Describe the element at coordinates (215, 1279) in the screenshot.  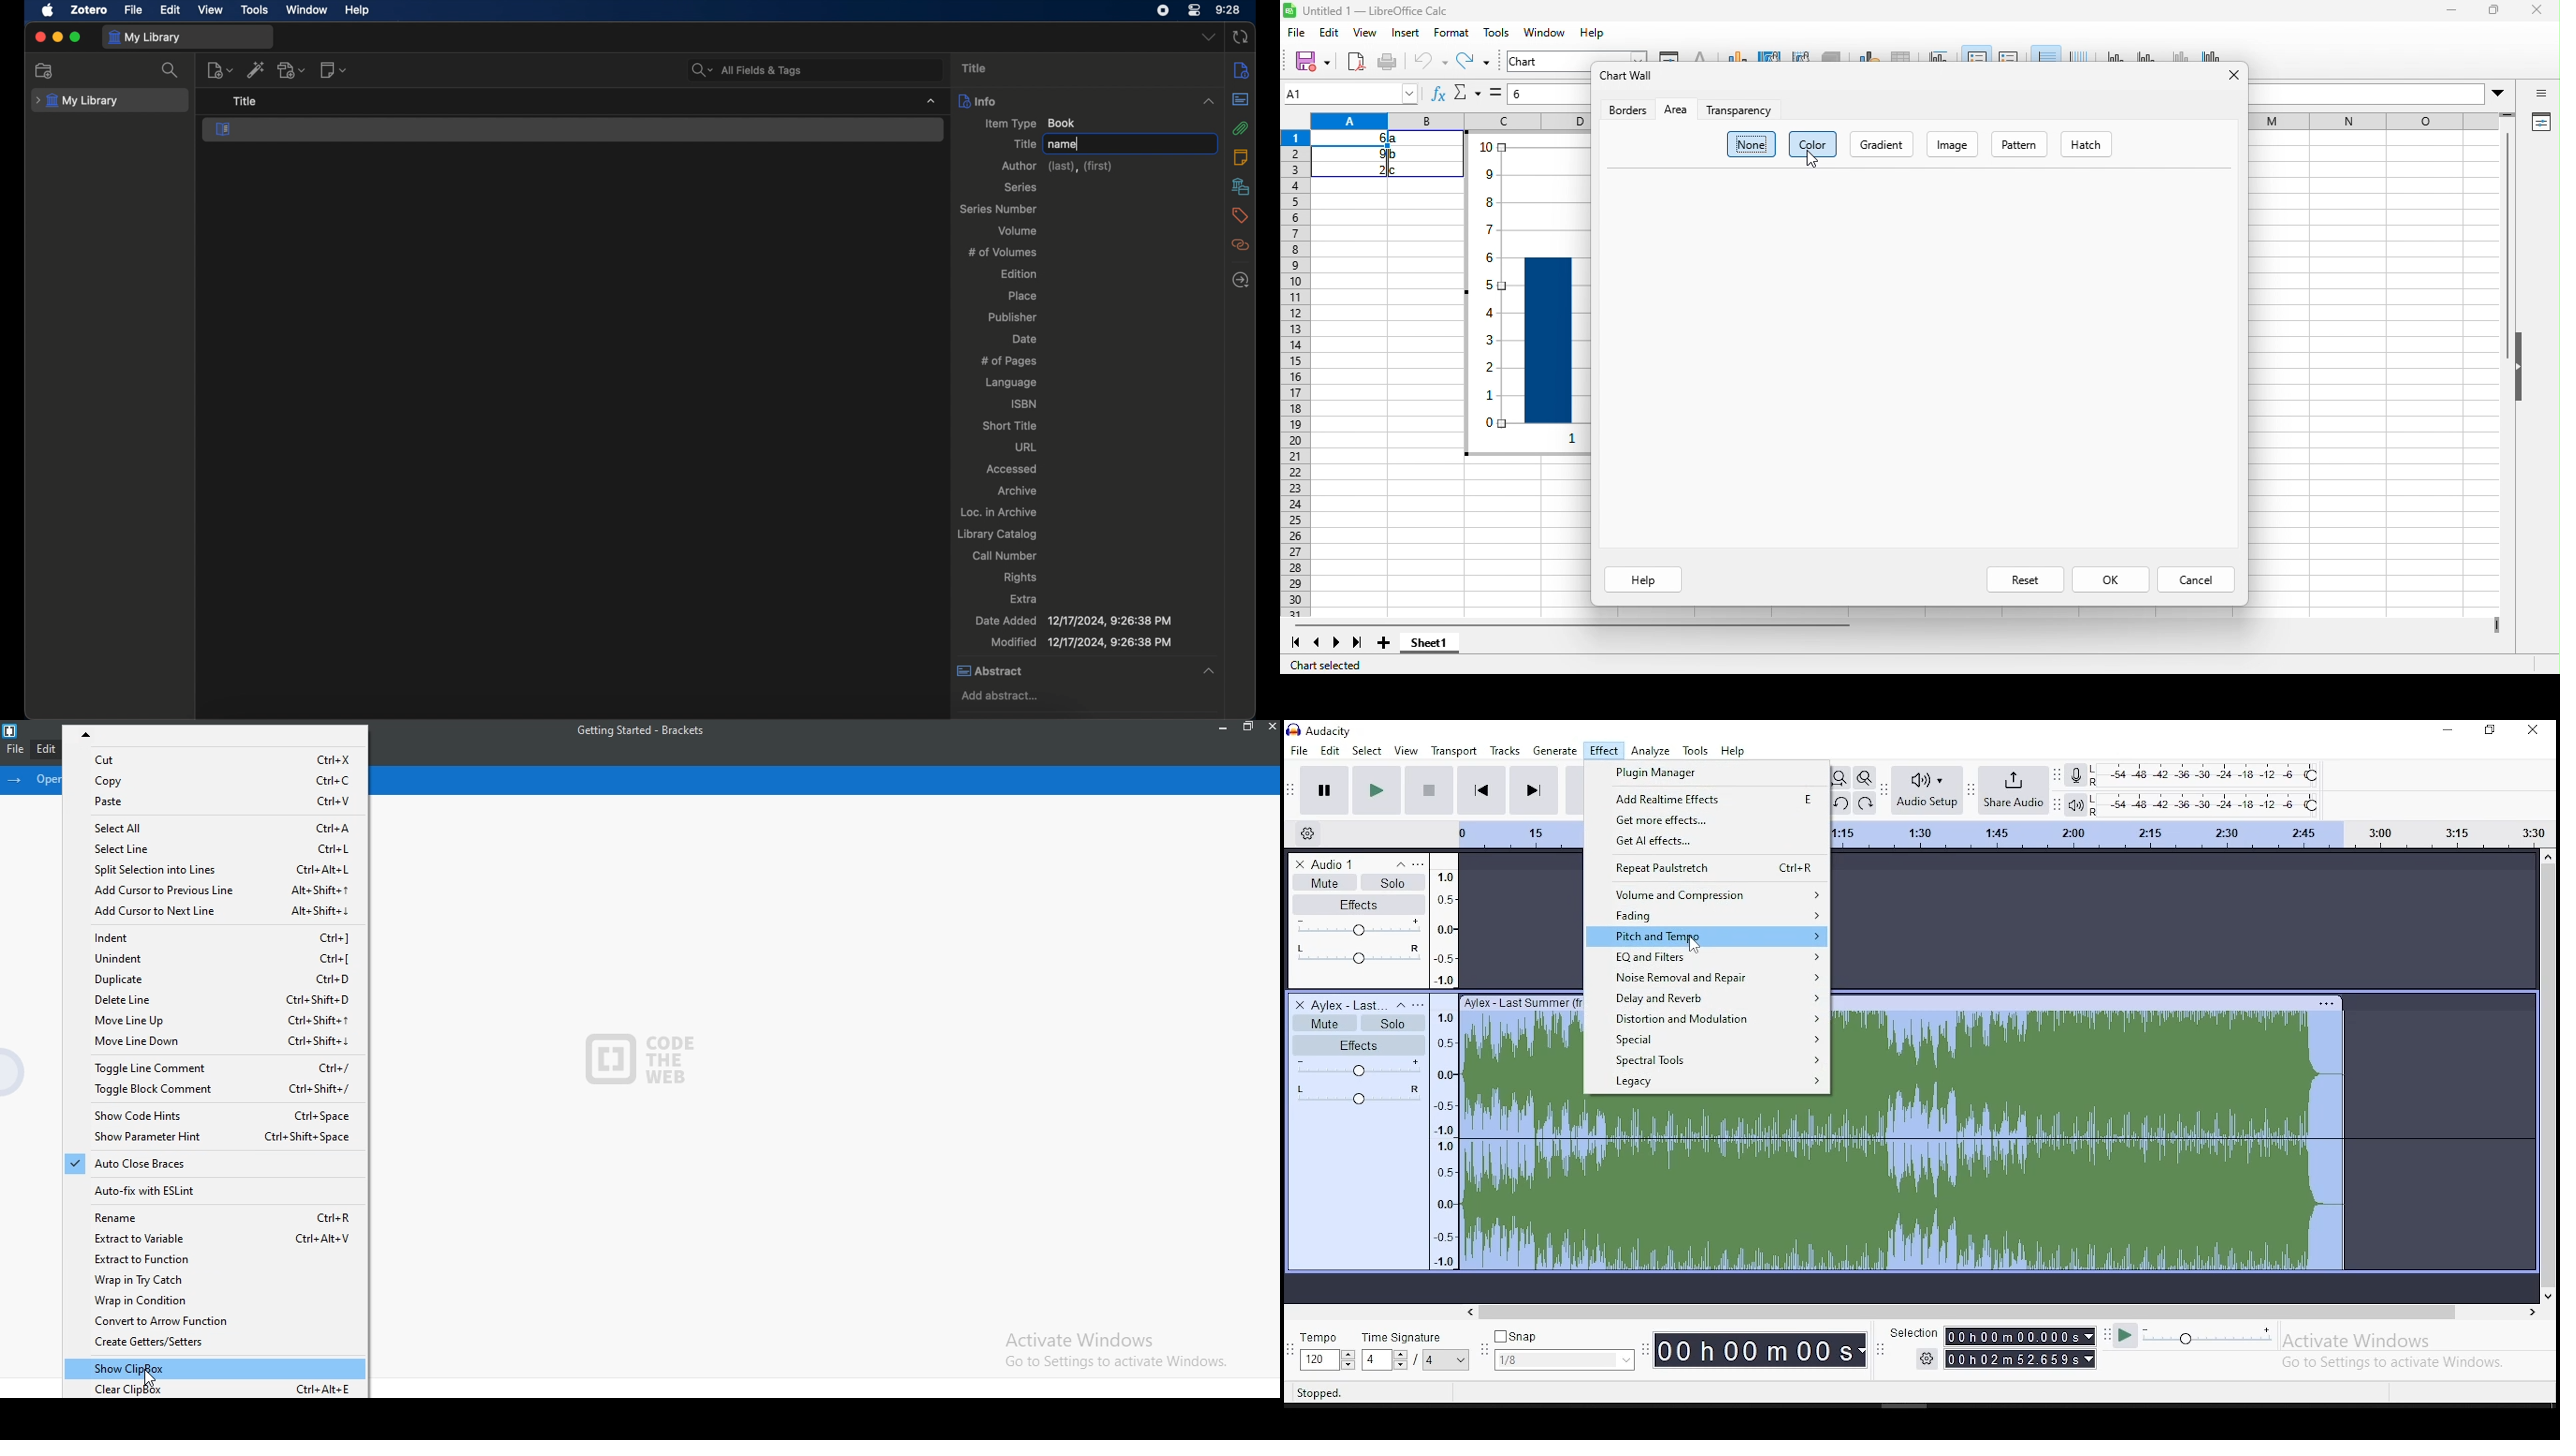
I see `Wrap in Try Catch` at that location.